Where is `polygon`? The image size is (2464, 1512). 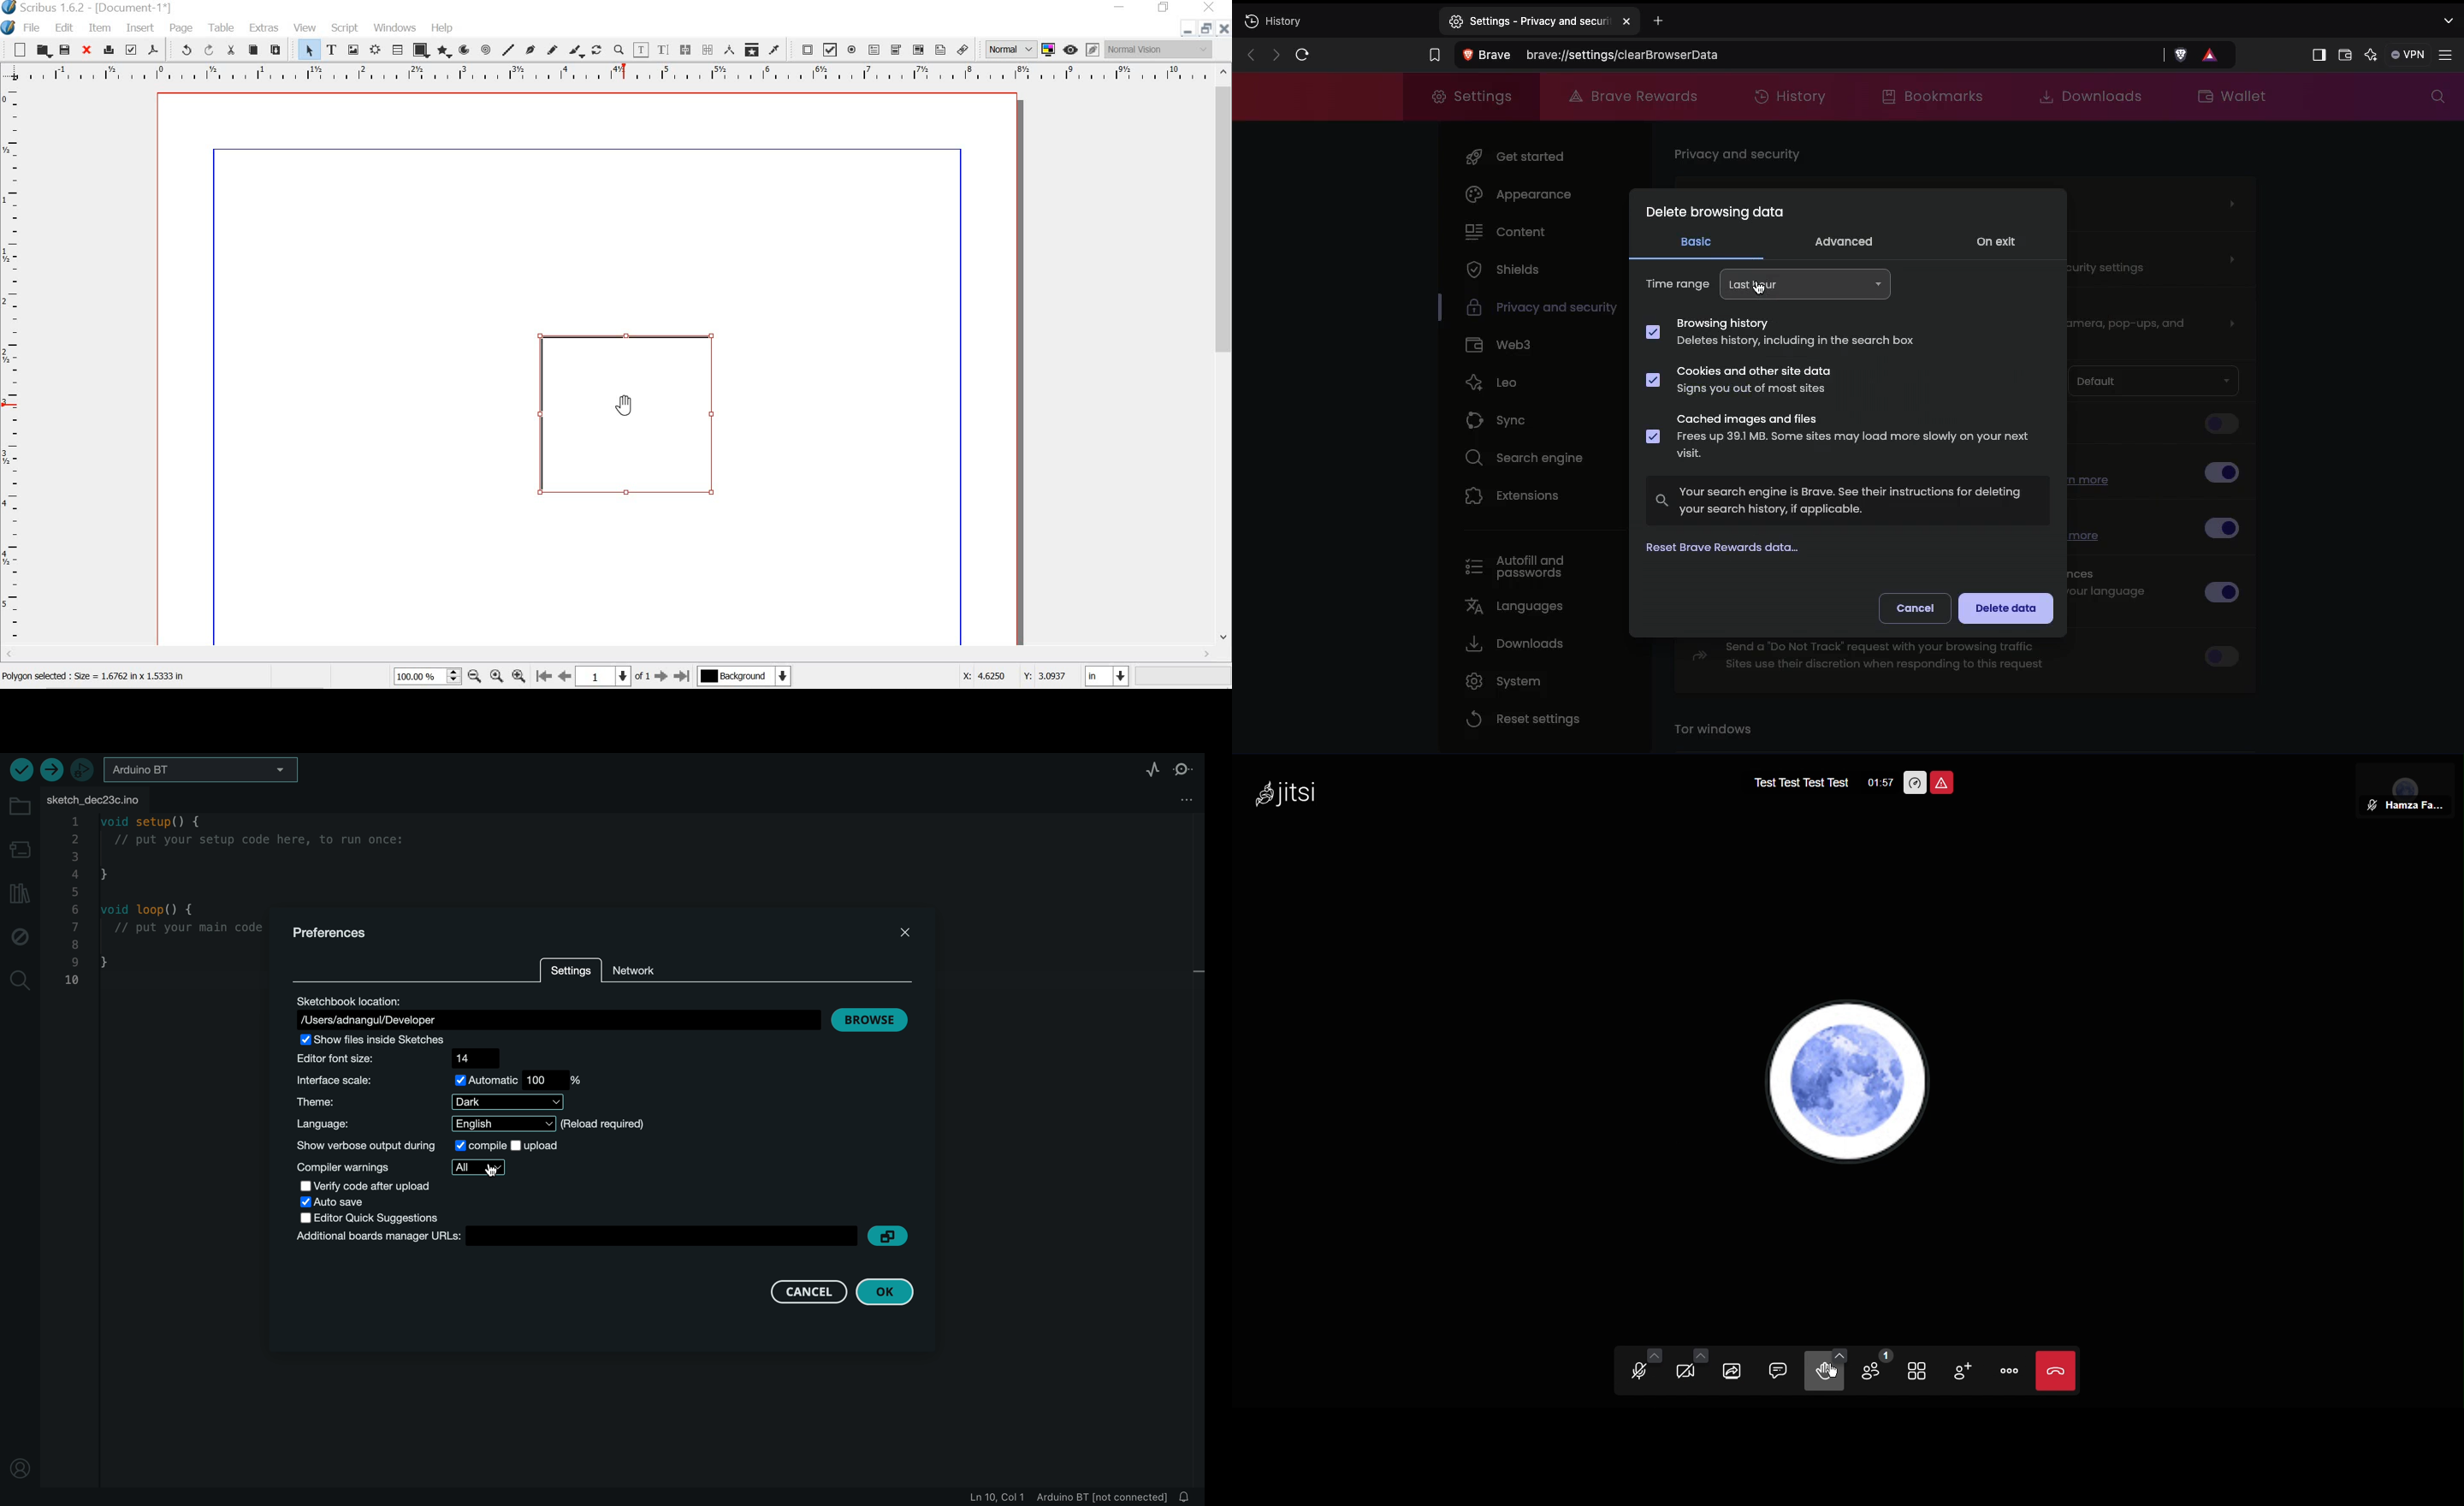 polygon is located at coordinates (443, 51).